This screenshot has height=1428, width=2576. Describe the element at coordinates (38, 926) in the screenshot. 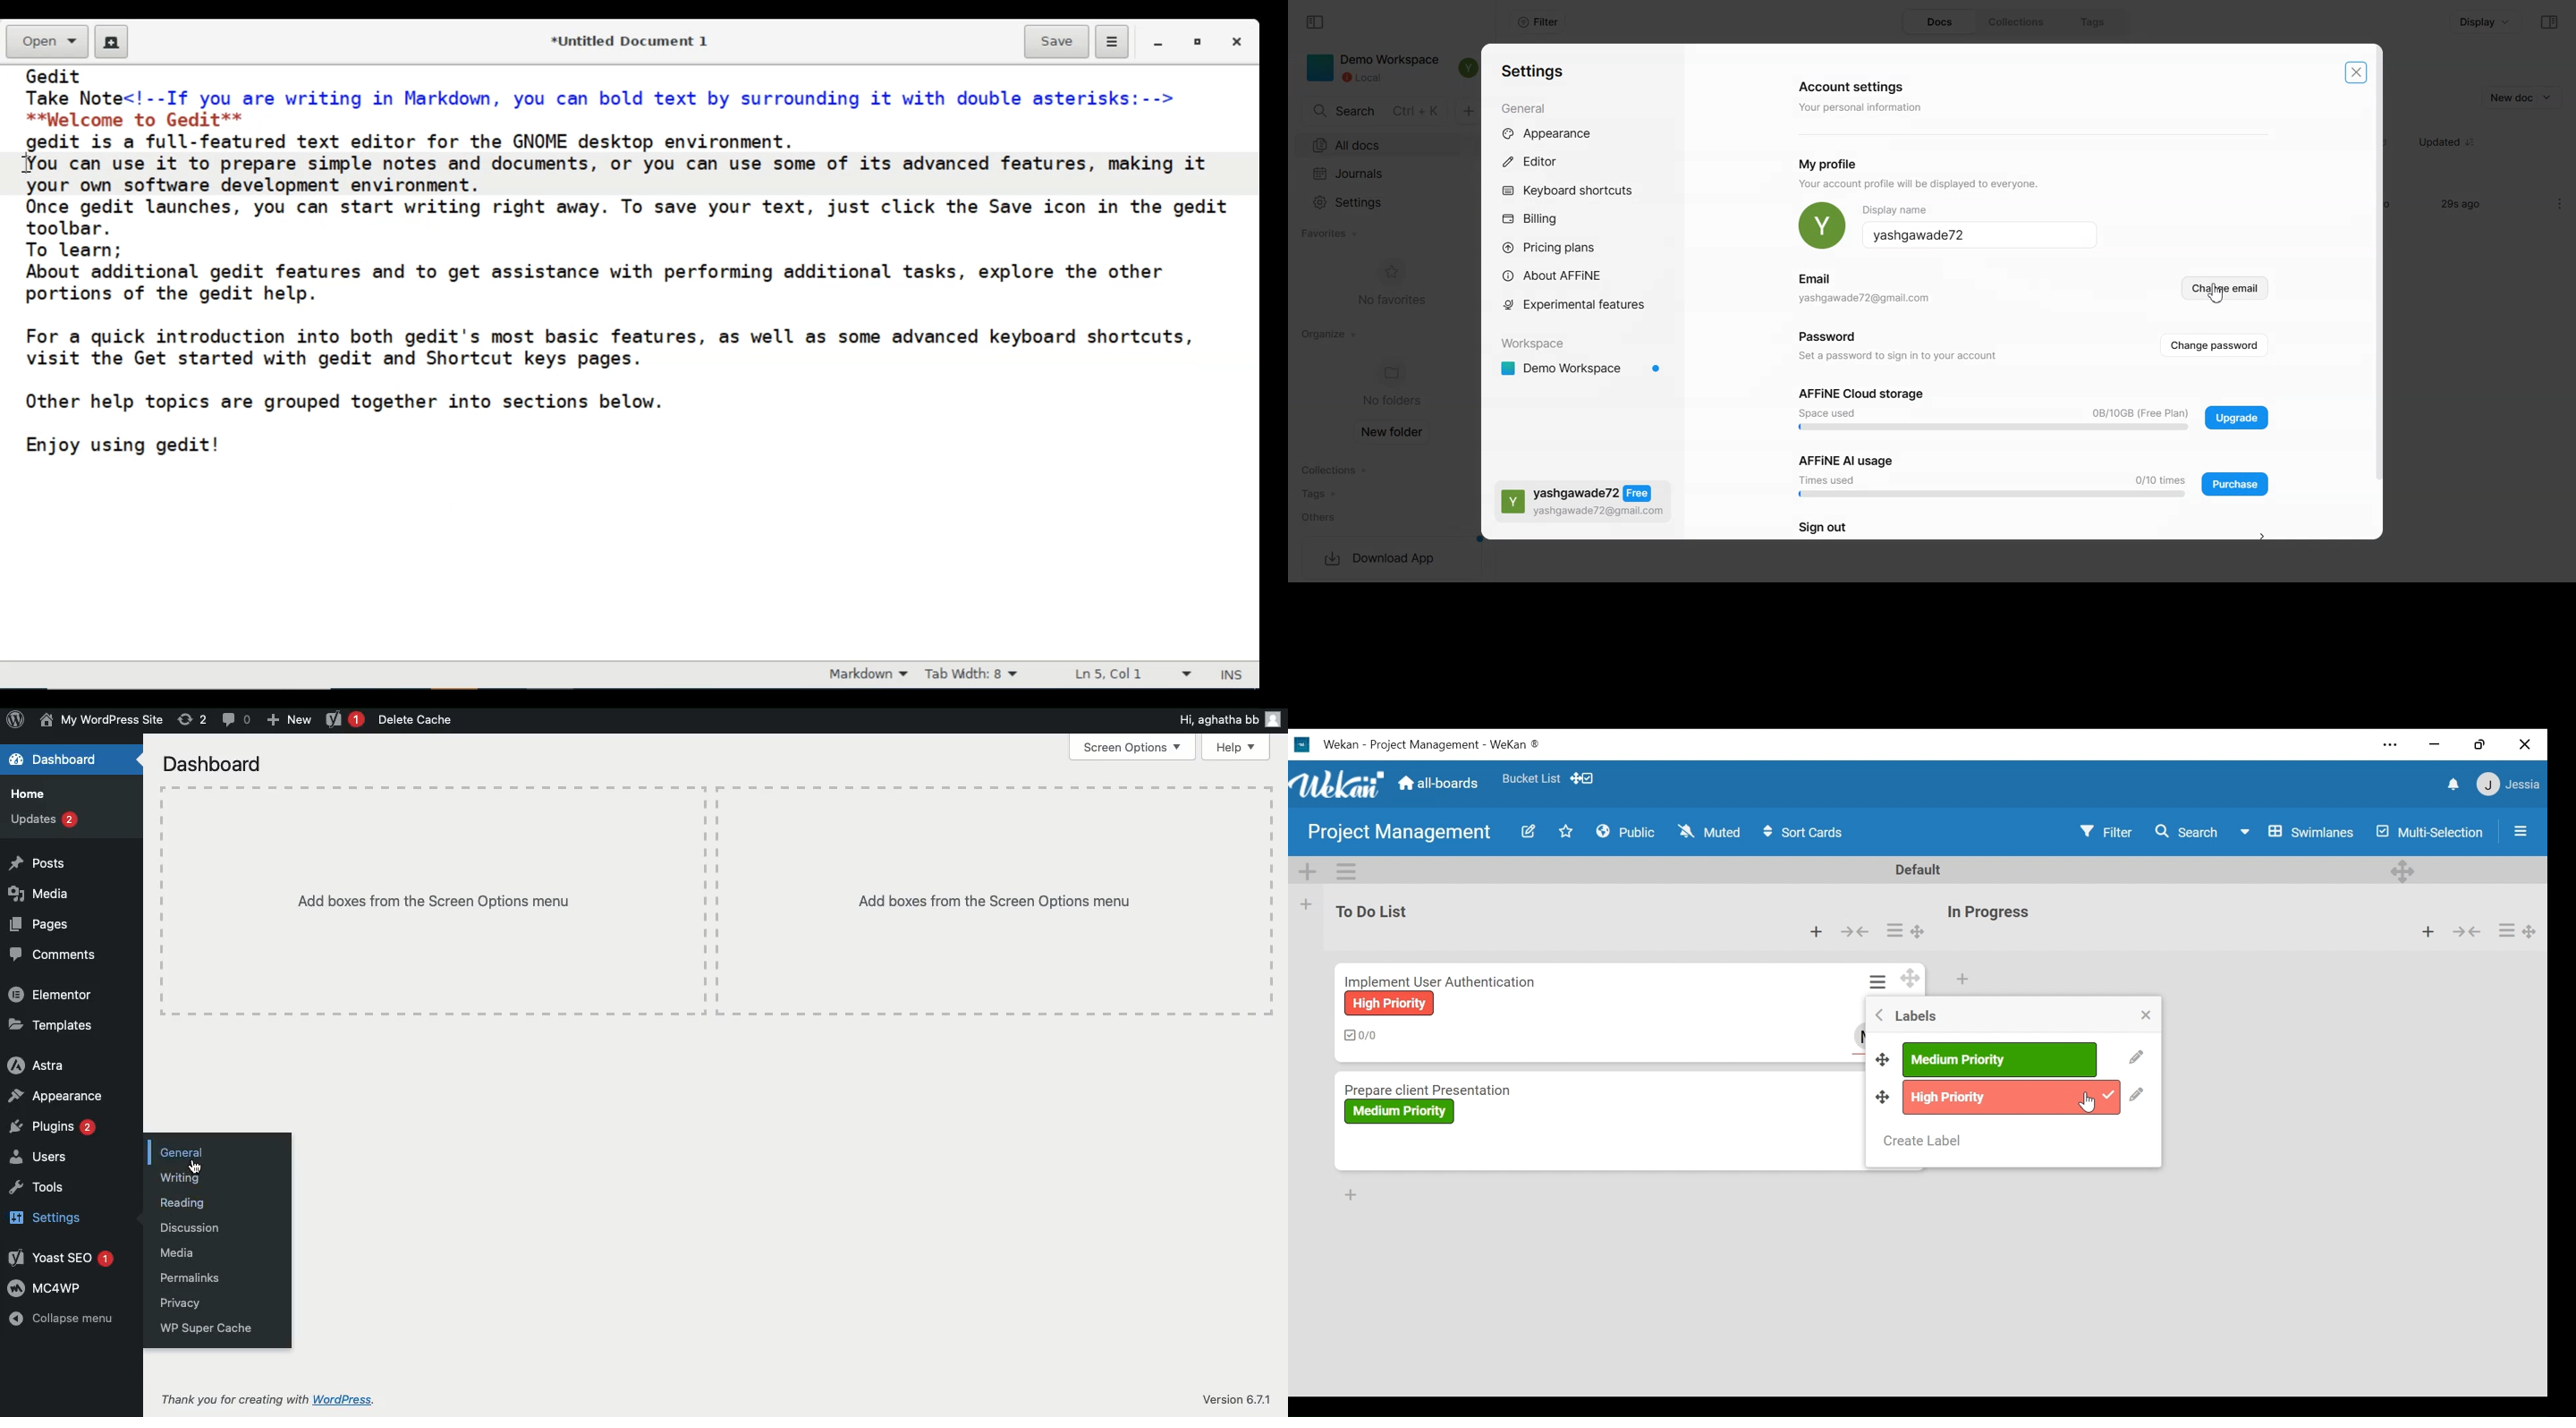

I see `Pages` at that location.